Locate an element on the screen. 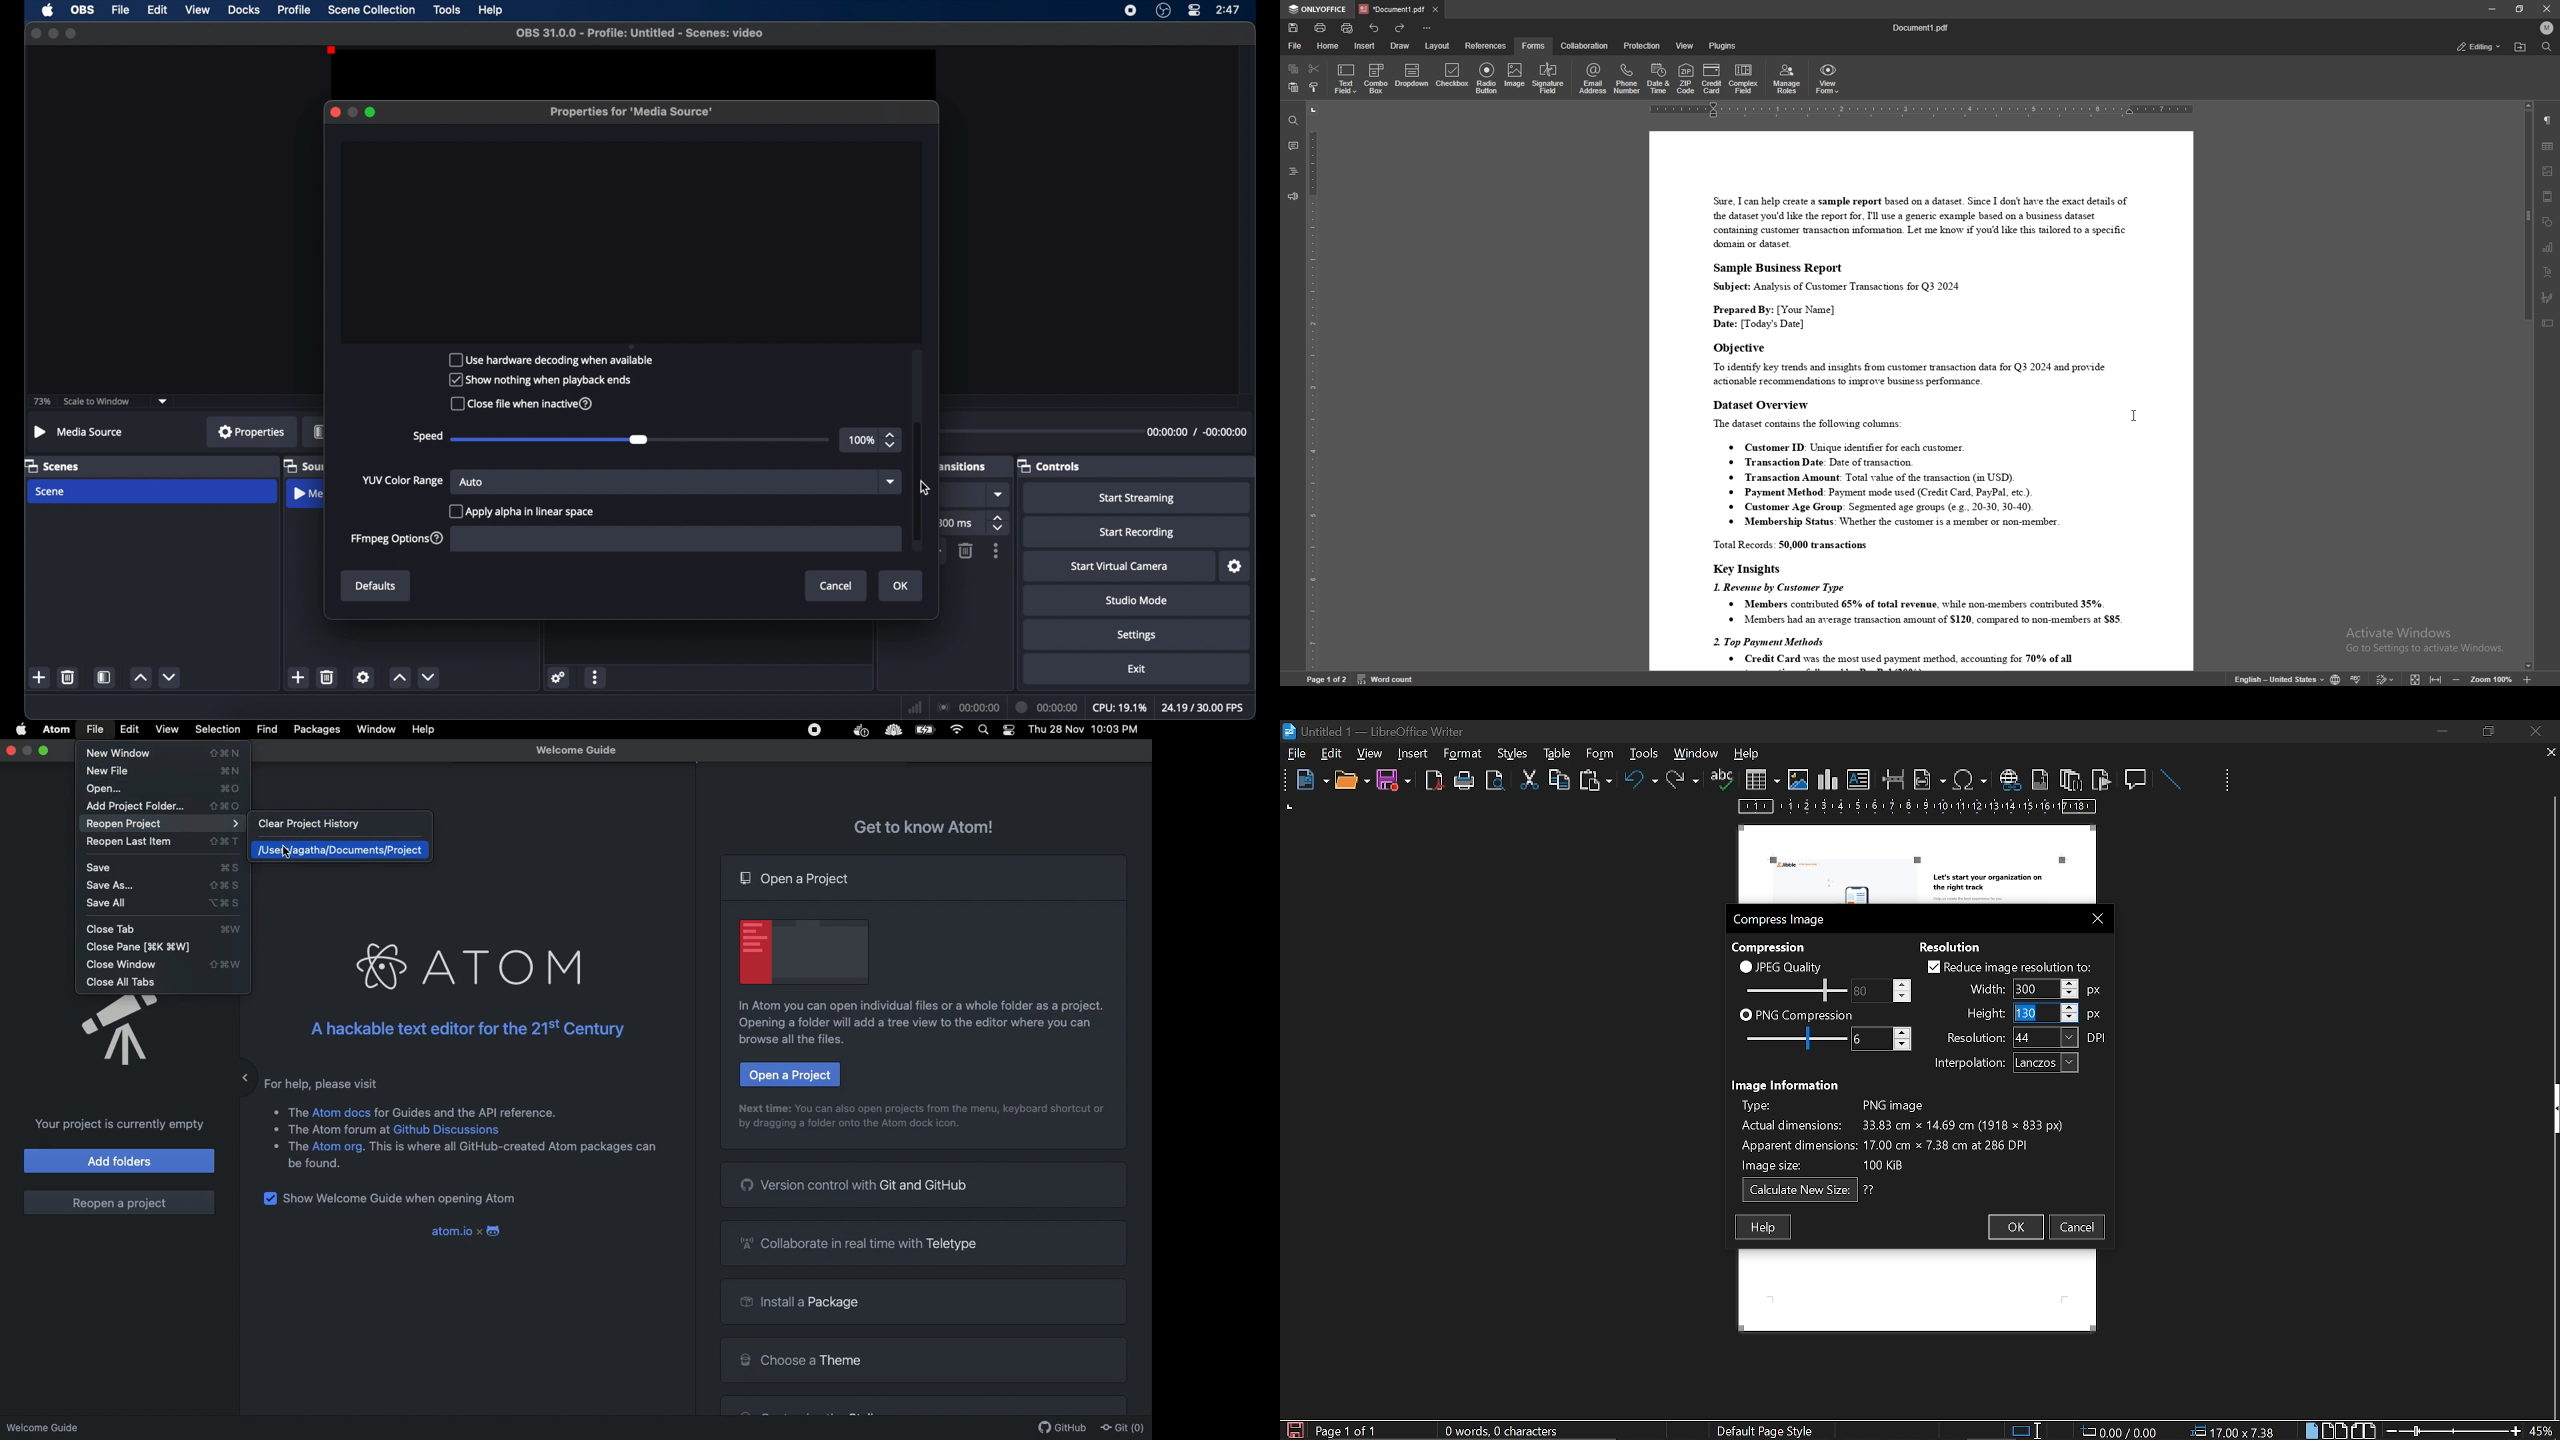 The height and width of the screenshot is (1456, 2576). insert is located at coordinates (1364, 45).